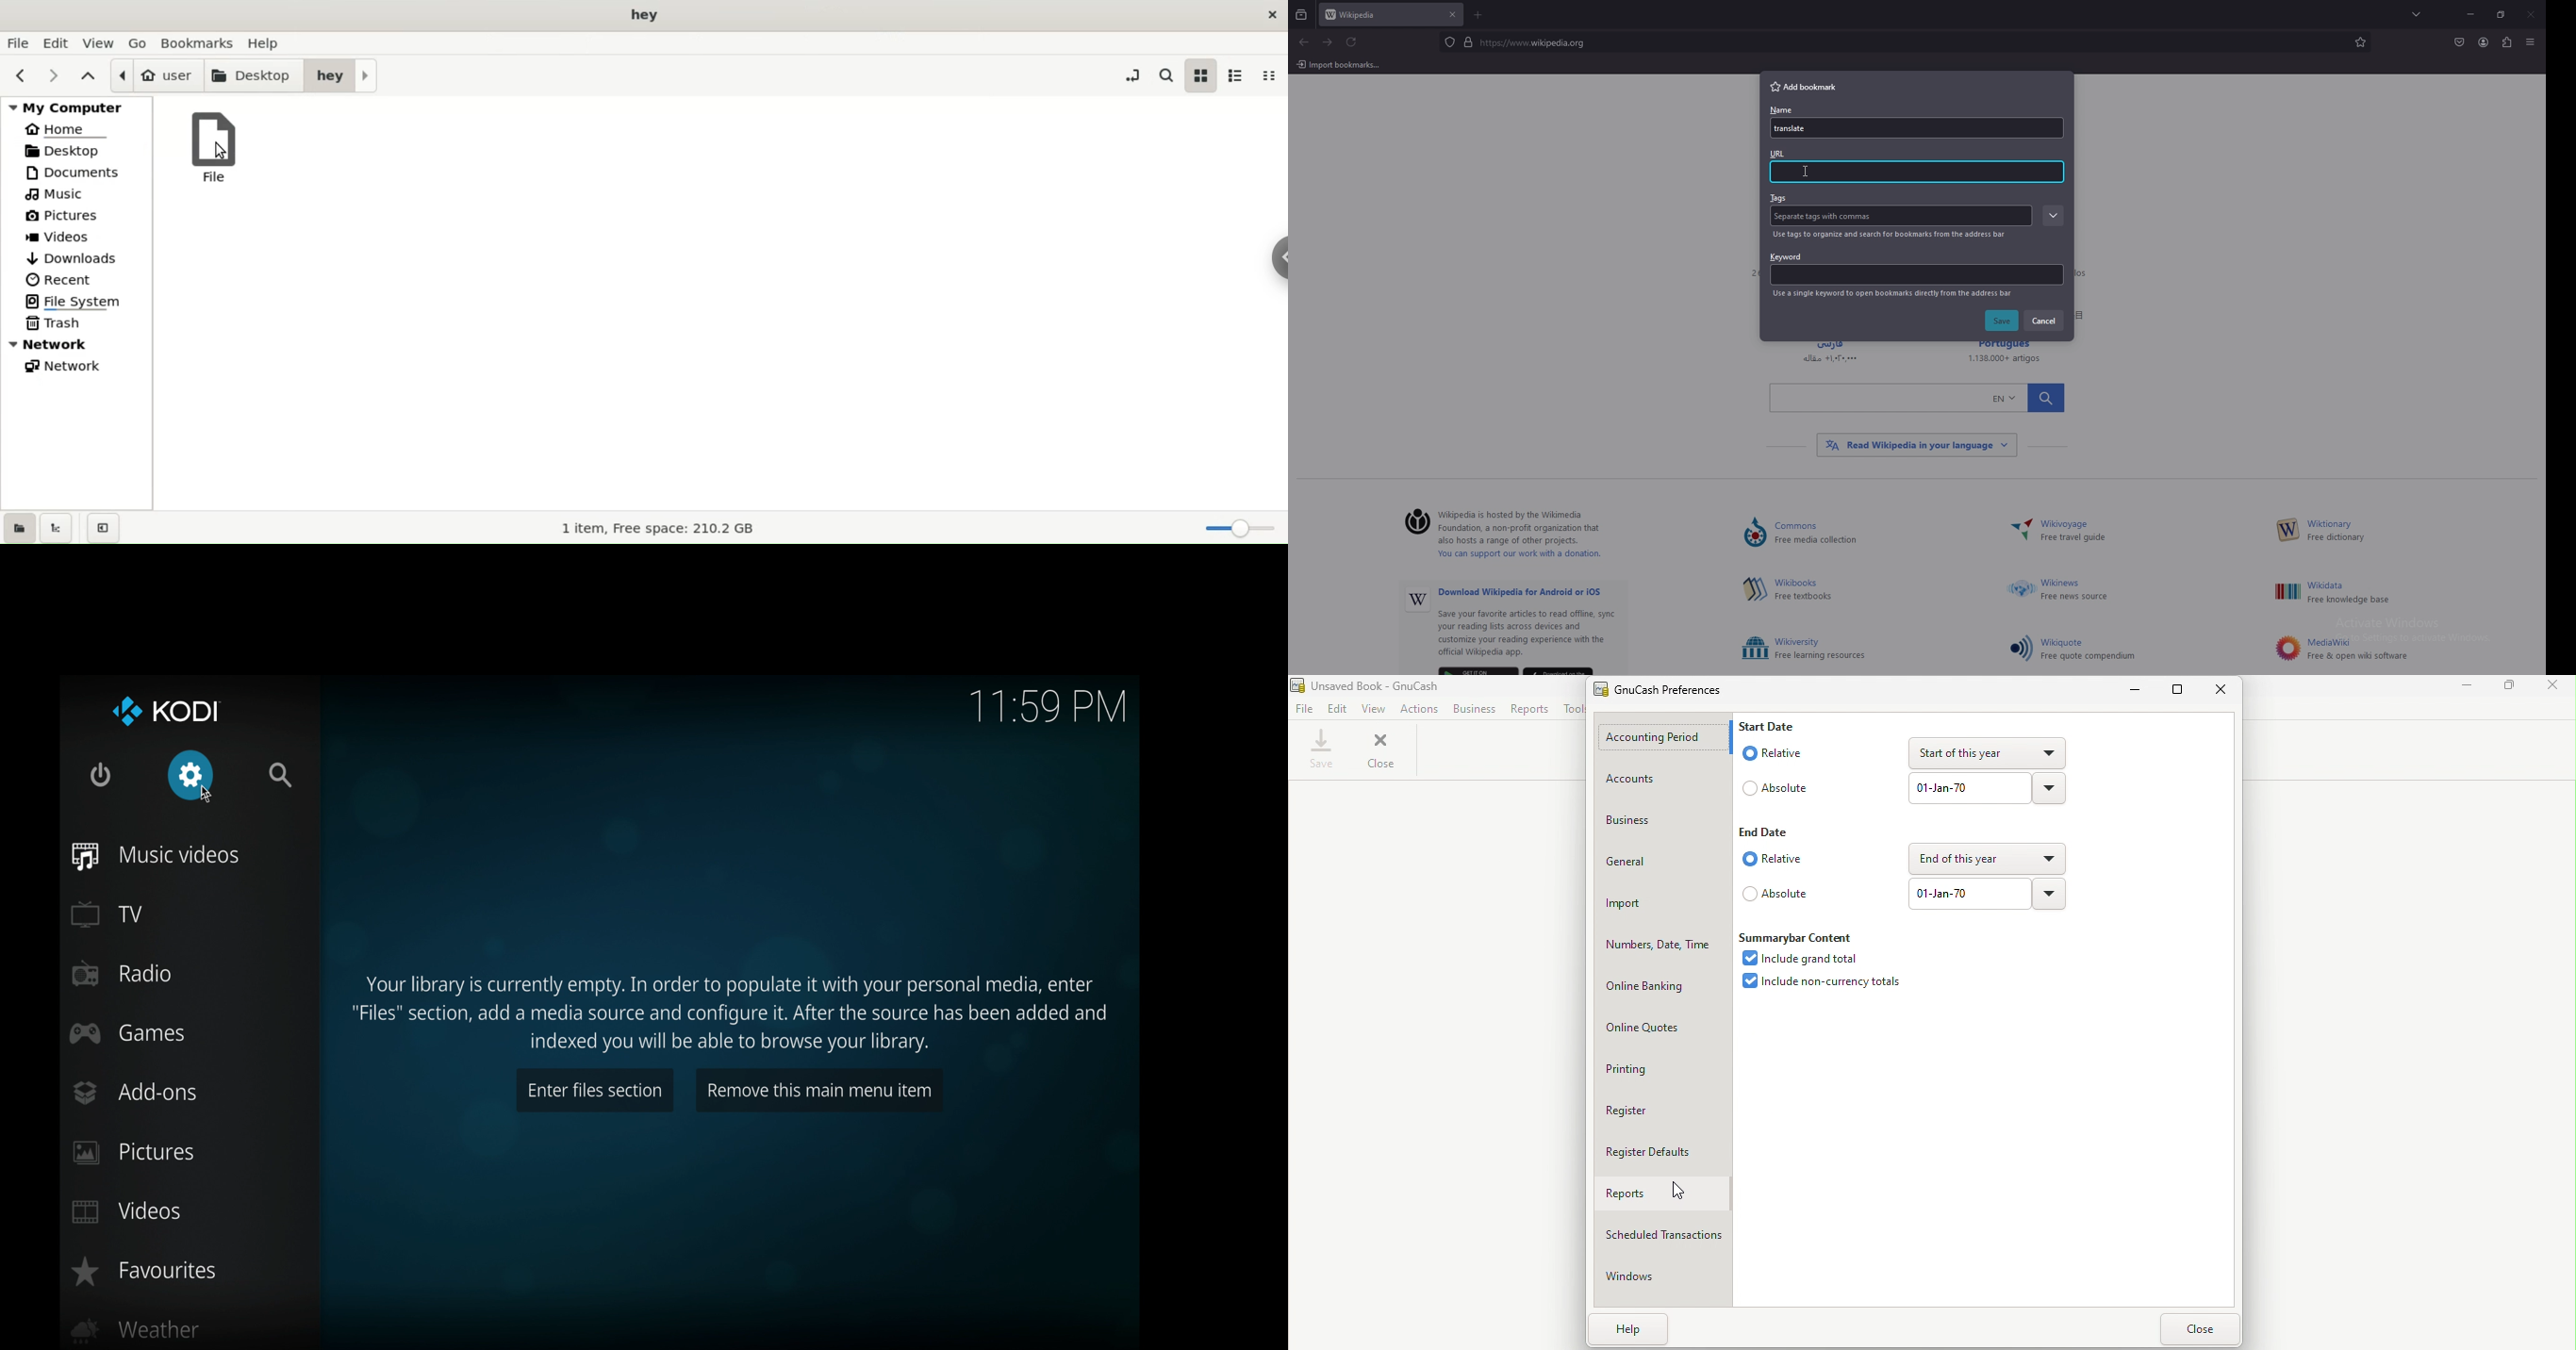 This screenshot has height=1372, width=2576. Describe the element at coordinates (191, 776) in the screenshot. I see `settings` at that location.